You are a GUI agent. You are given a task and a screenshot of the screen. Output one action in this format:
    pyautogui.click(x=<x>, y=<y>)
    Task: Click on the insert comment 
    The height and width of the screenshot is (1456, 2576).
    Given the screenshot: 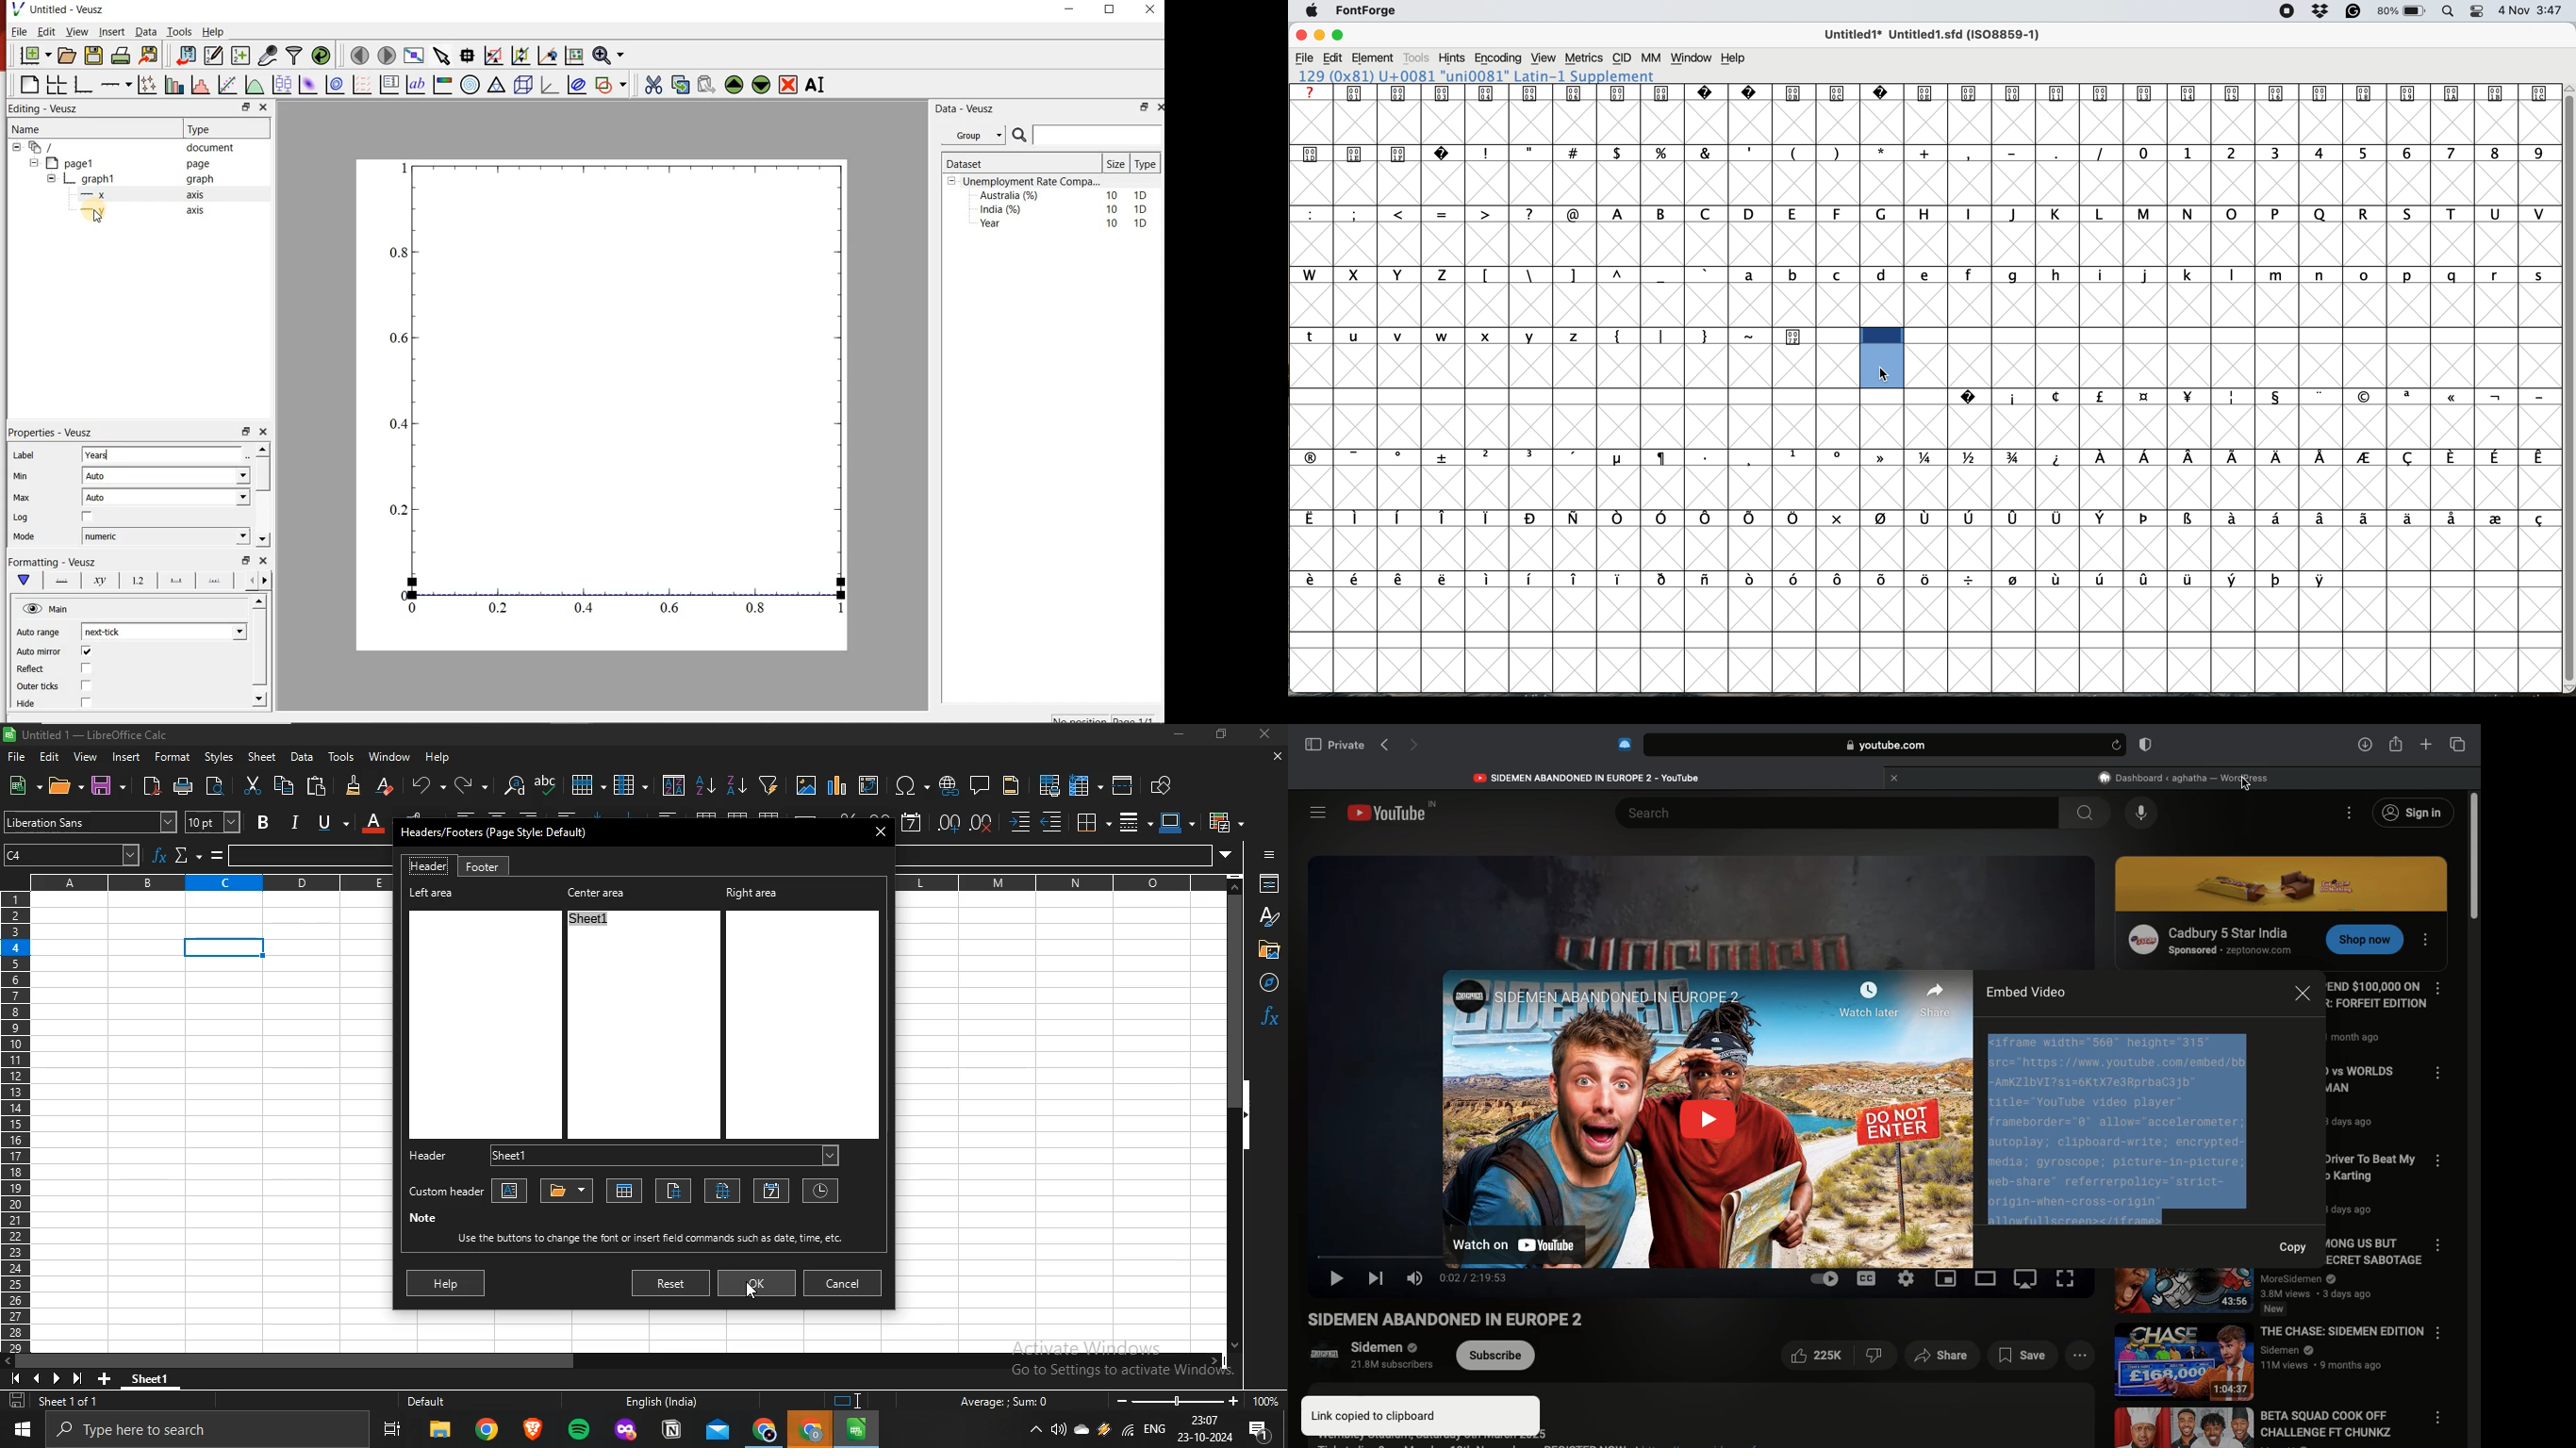 What is the action you would take?
    pyautogui.click(x=980, y=783)
    